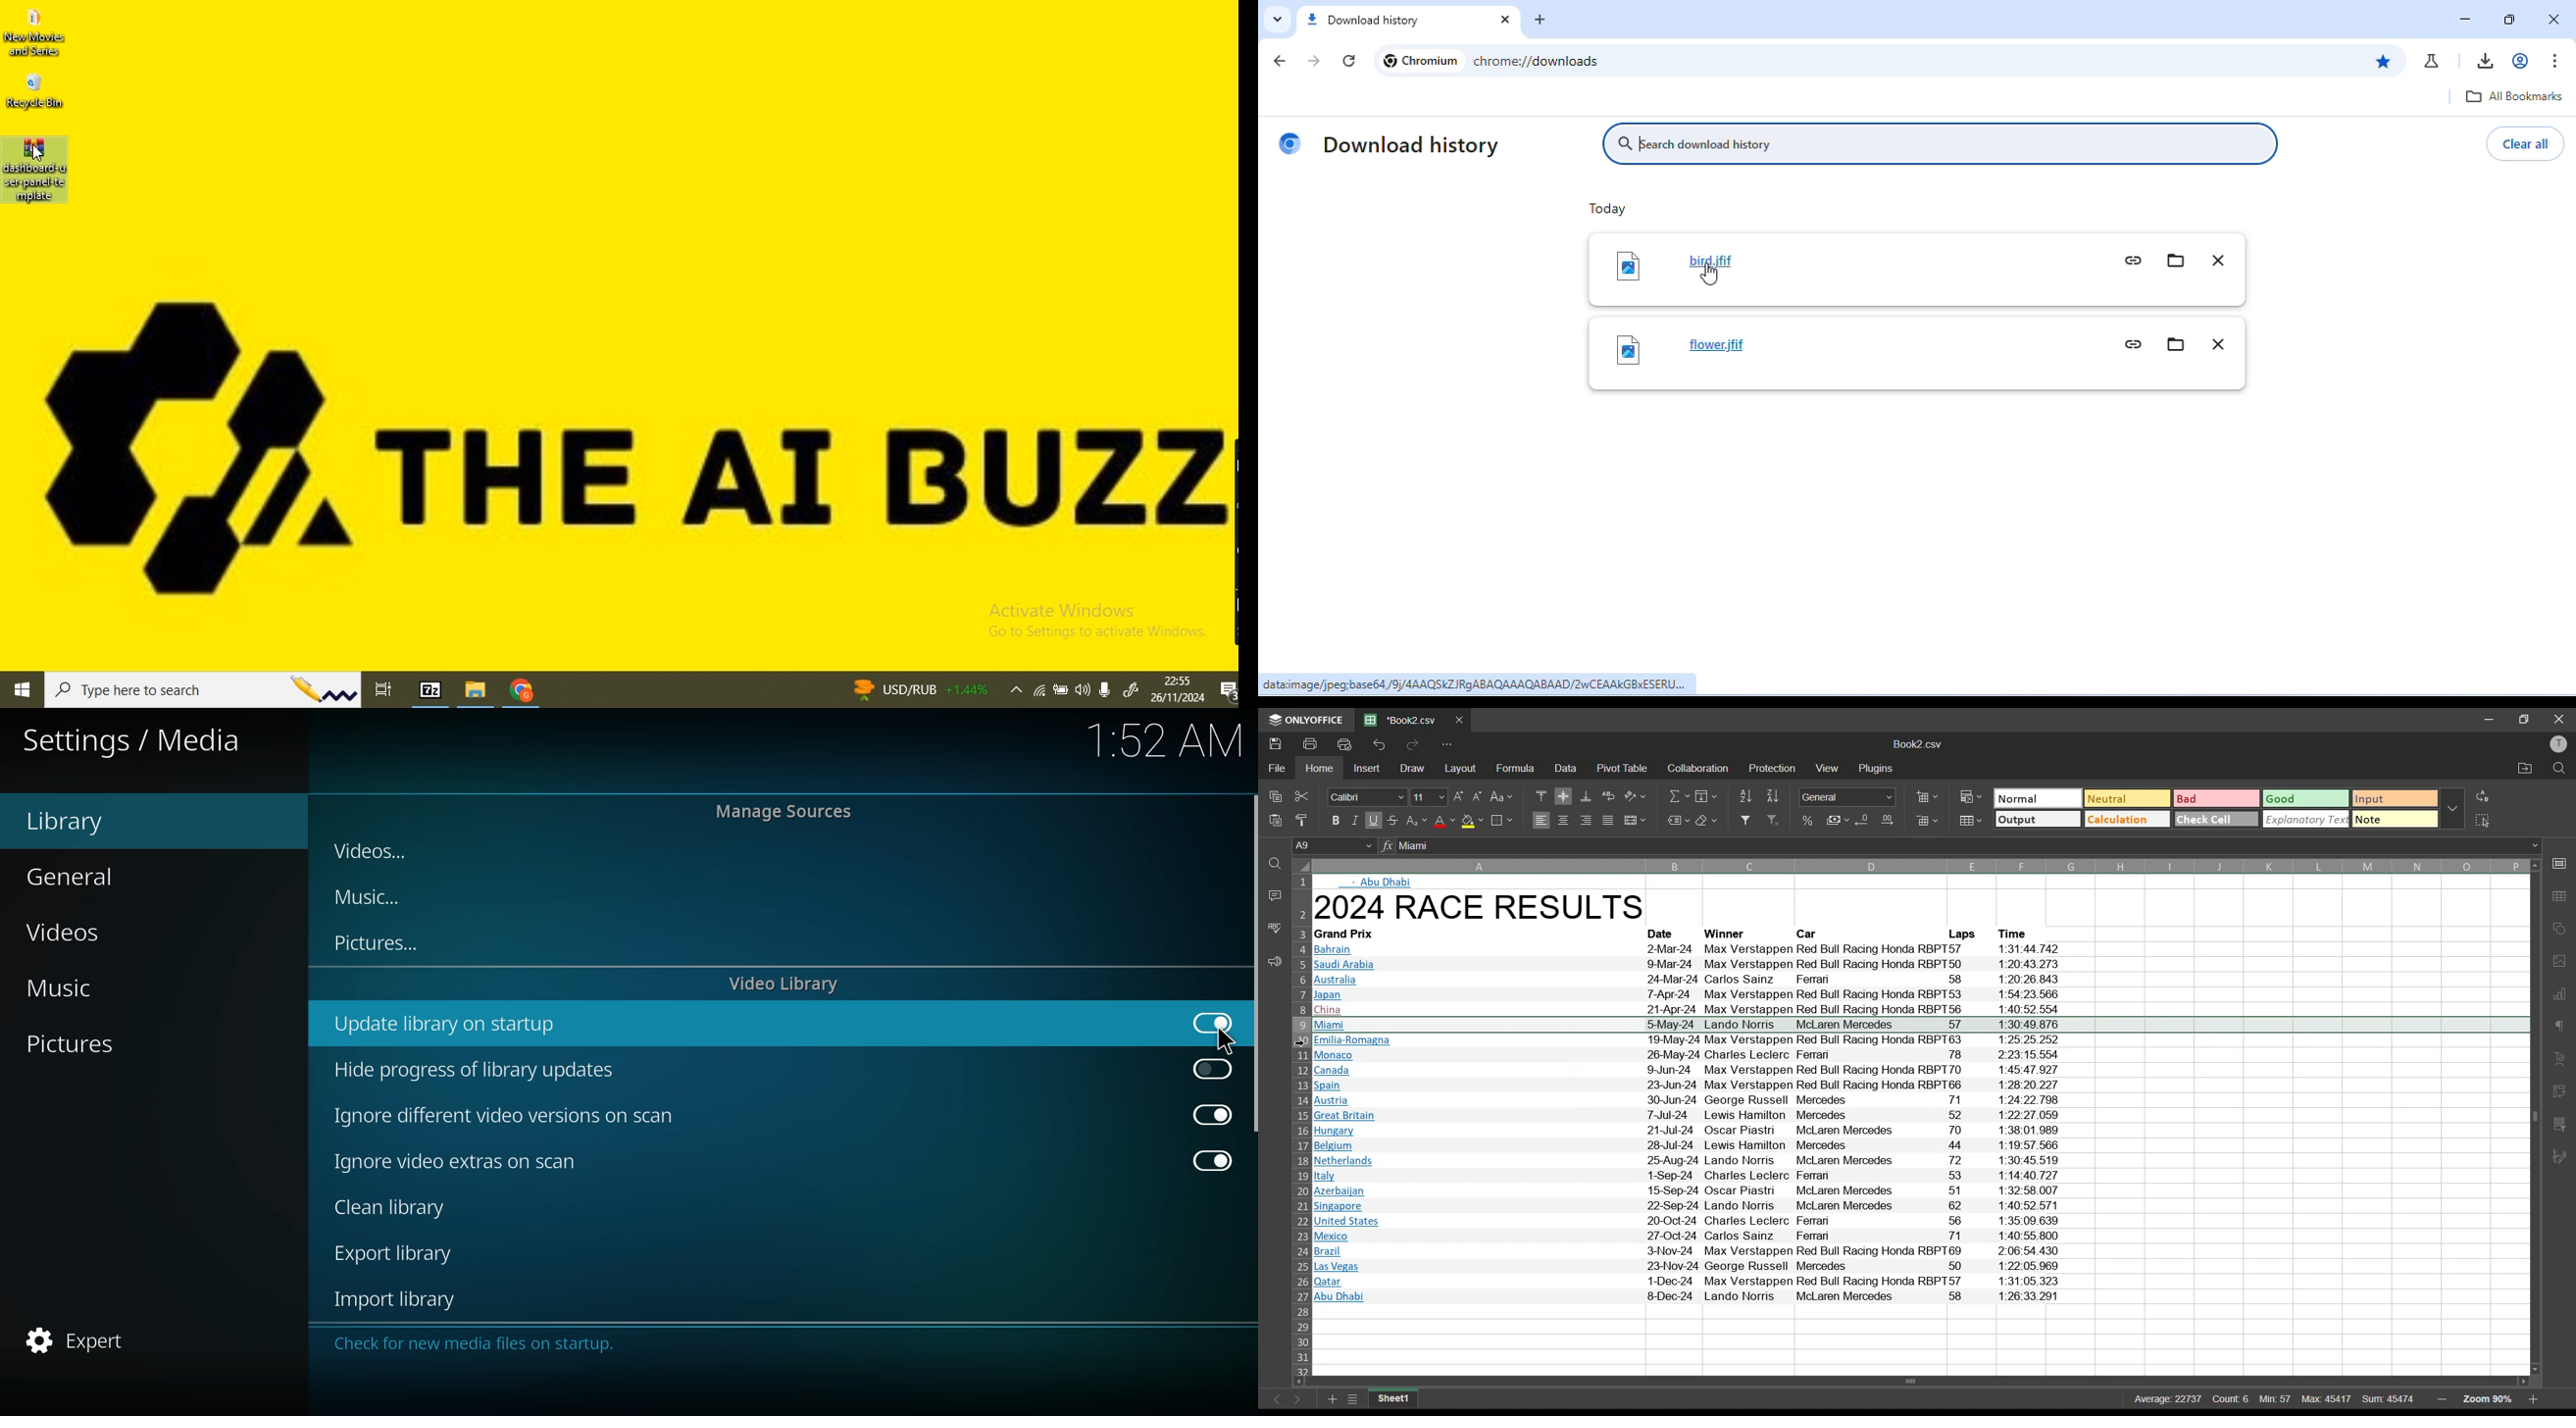 The width and height of the screenshot is (2576, 1428). Describe the element at coordinates (2558, 770) in the screenshot. I see `find` at that location.